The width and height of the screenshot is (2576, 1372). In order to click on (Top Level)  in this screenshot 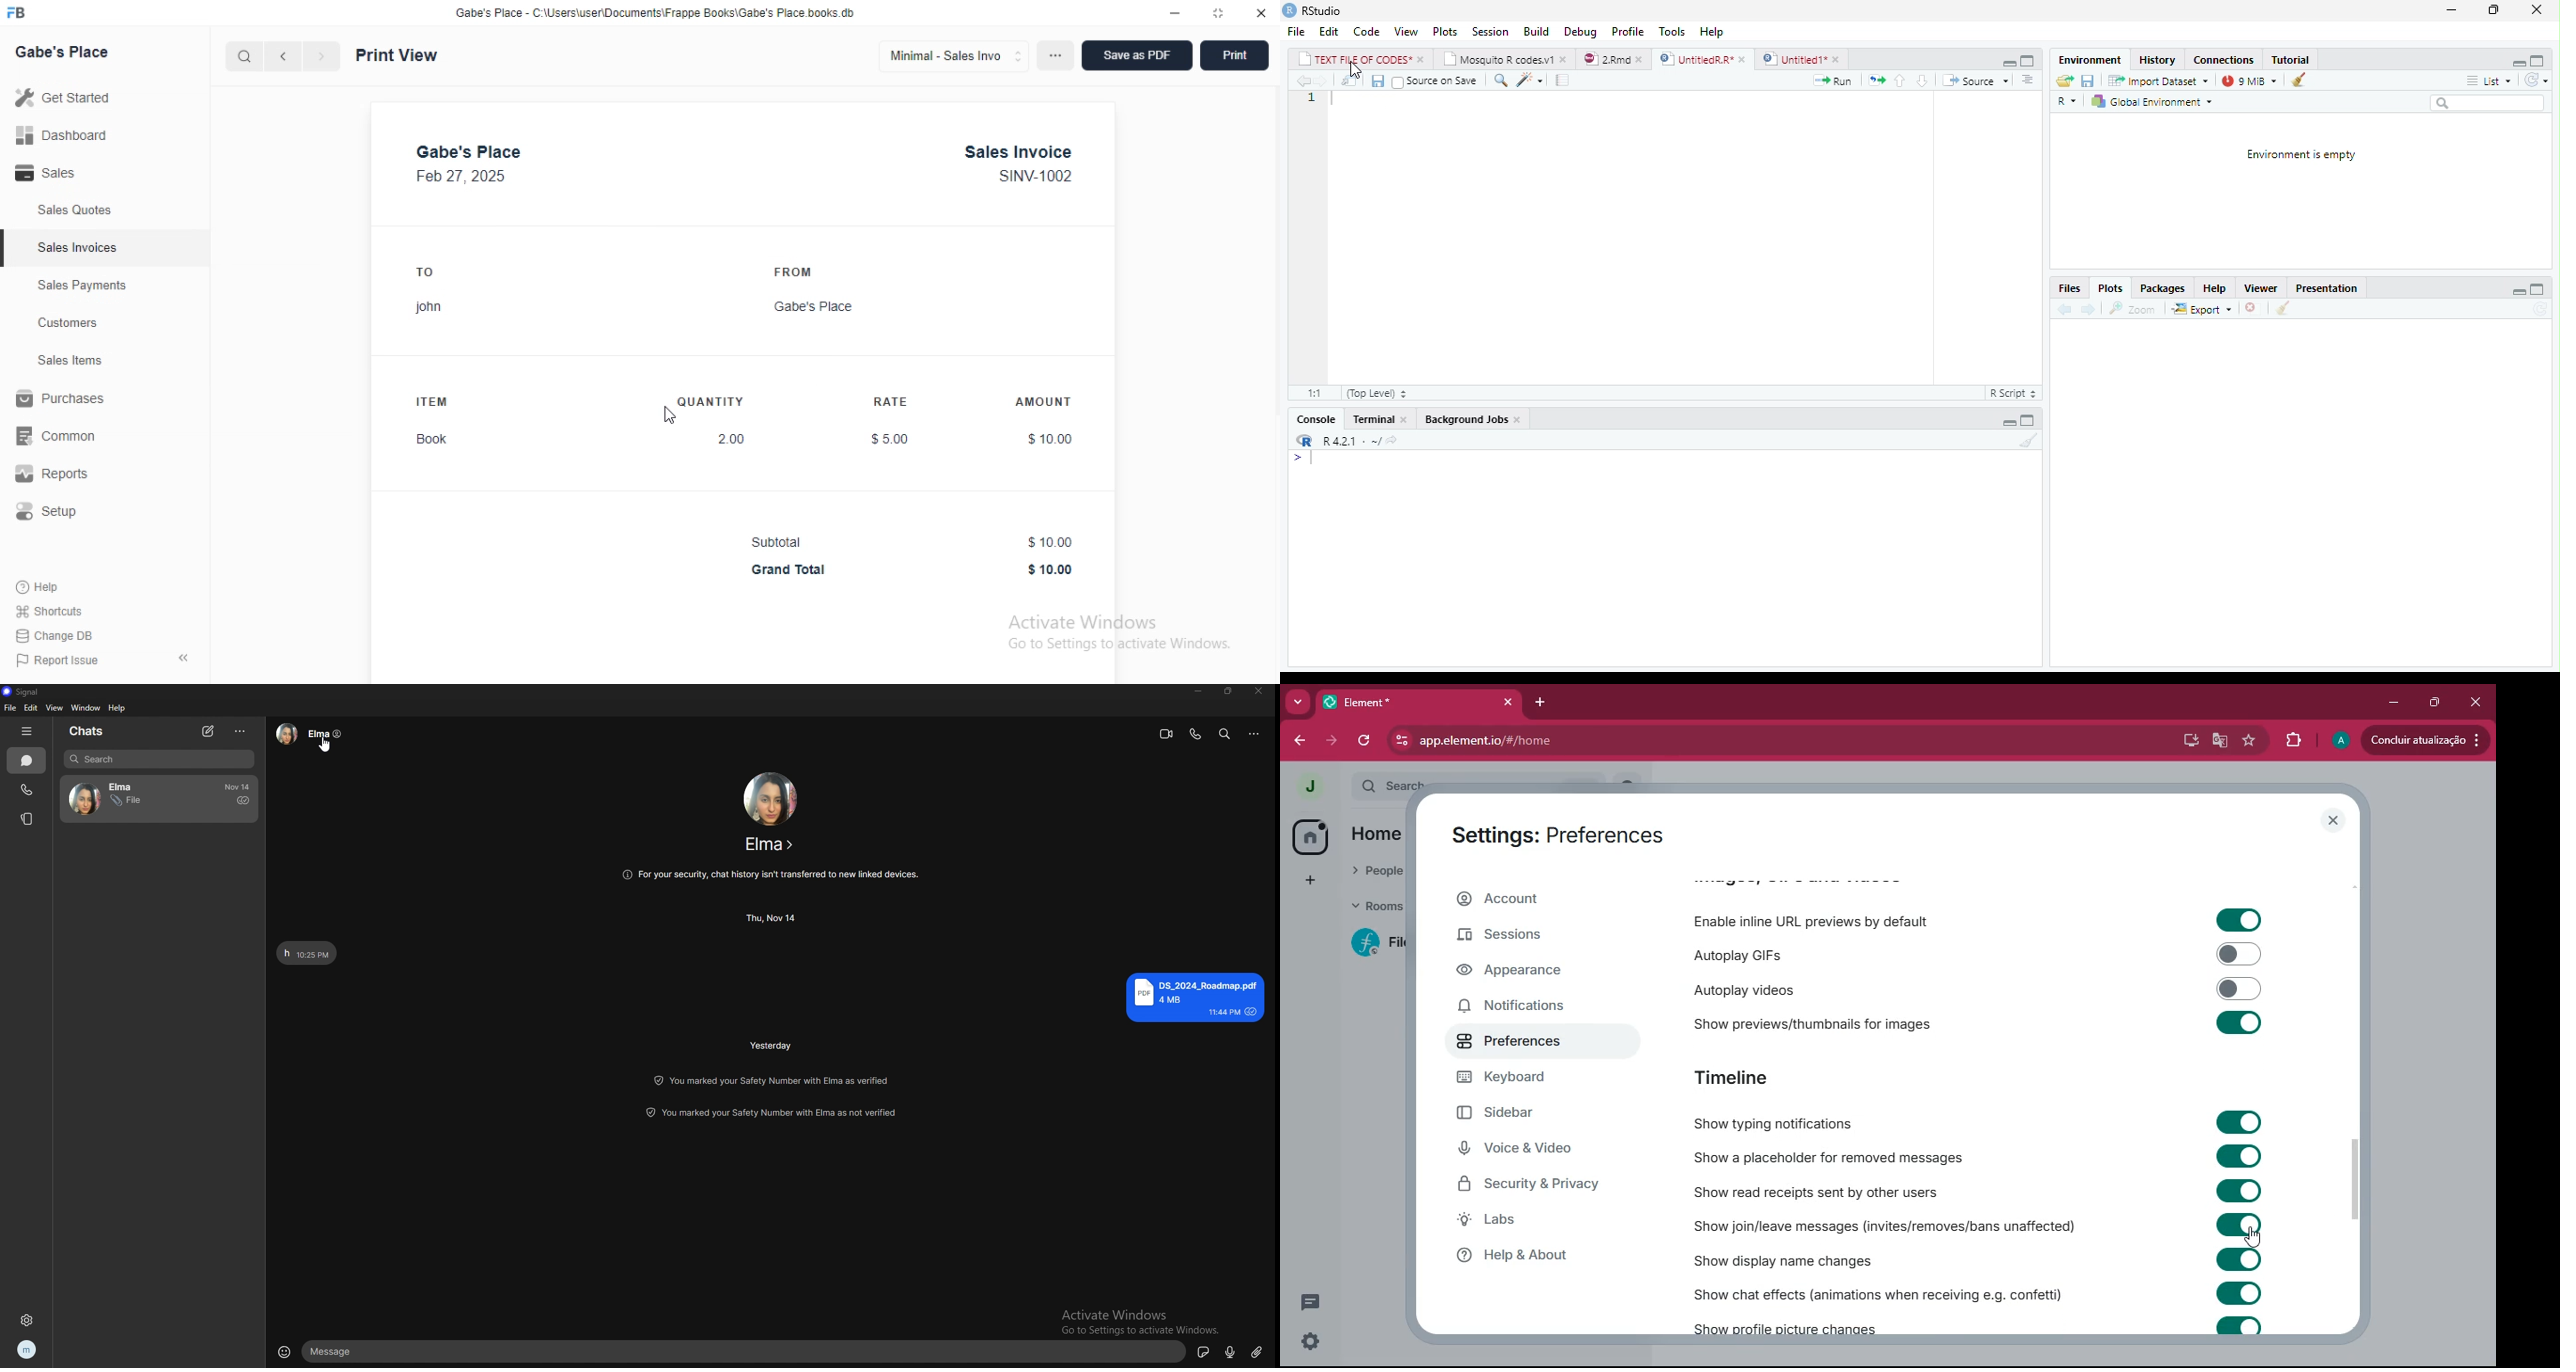, I will do `click(1379, 394)`.